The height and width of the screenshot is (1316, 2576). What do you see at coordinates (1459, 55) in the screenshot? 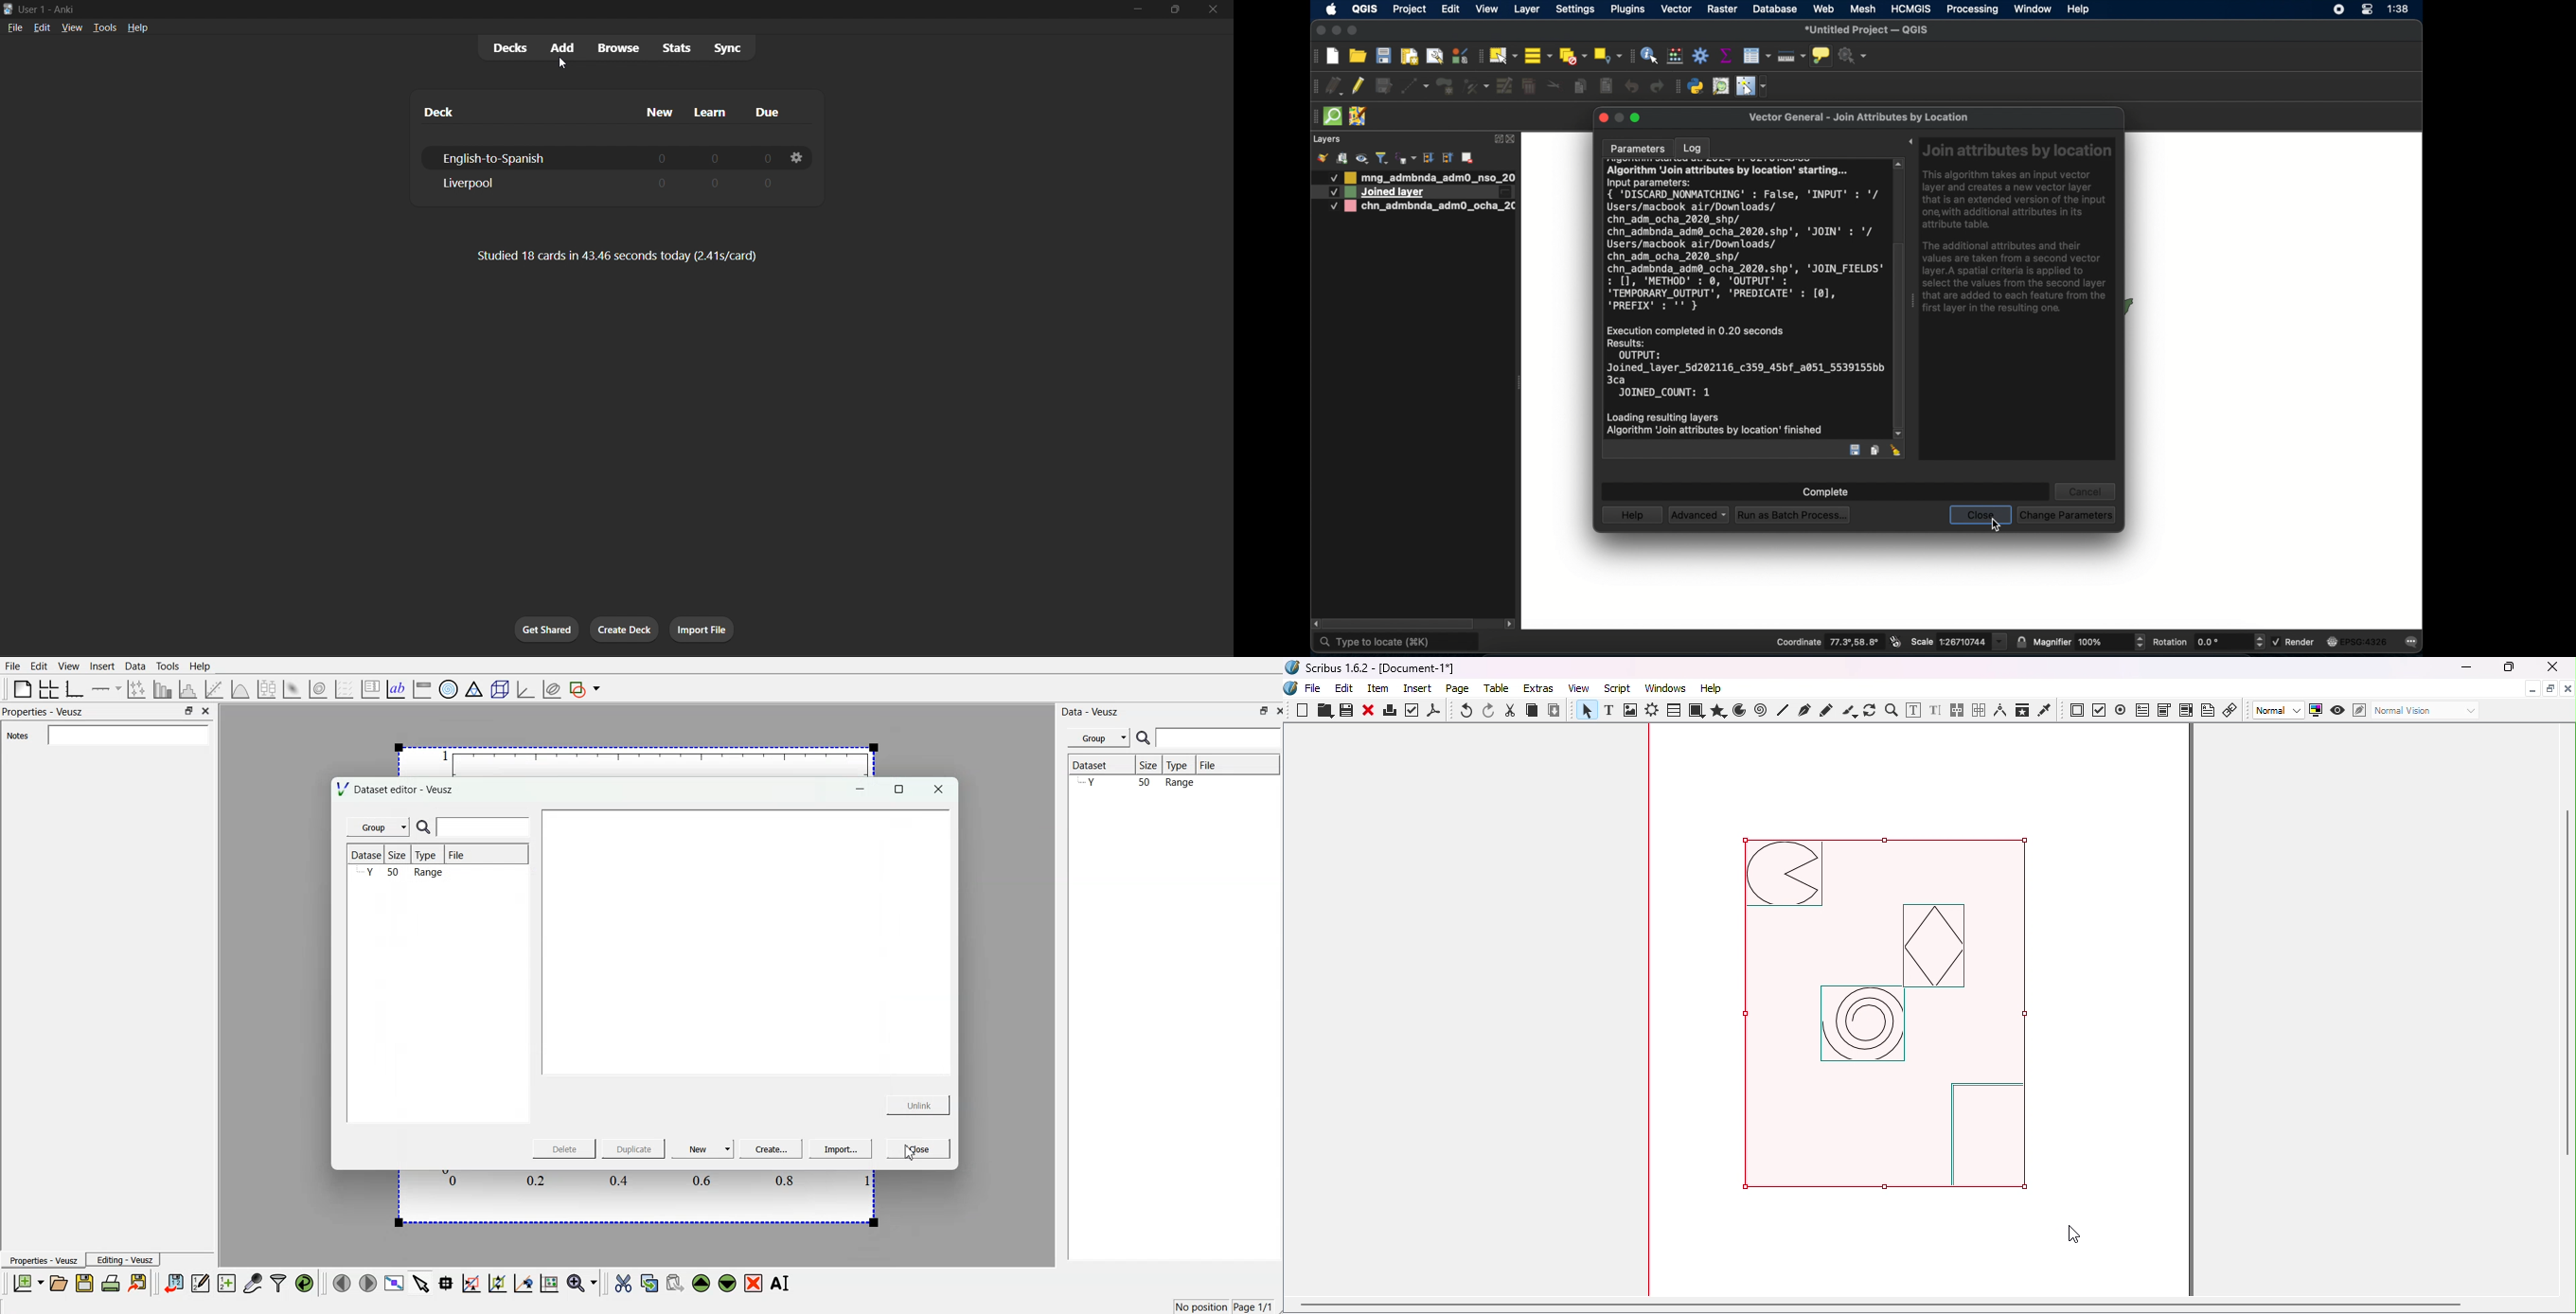
I see `style manager` at bounding box center [1459, 55].